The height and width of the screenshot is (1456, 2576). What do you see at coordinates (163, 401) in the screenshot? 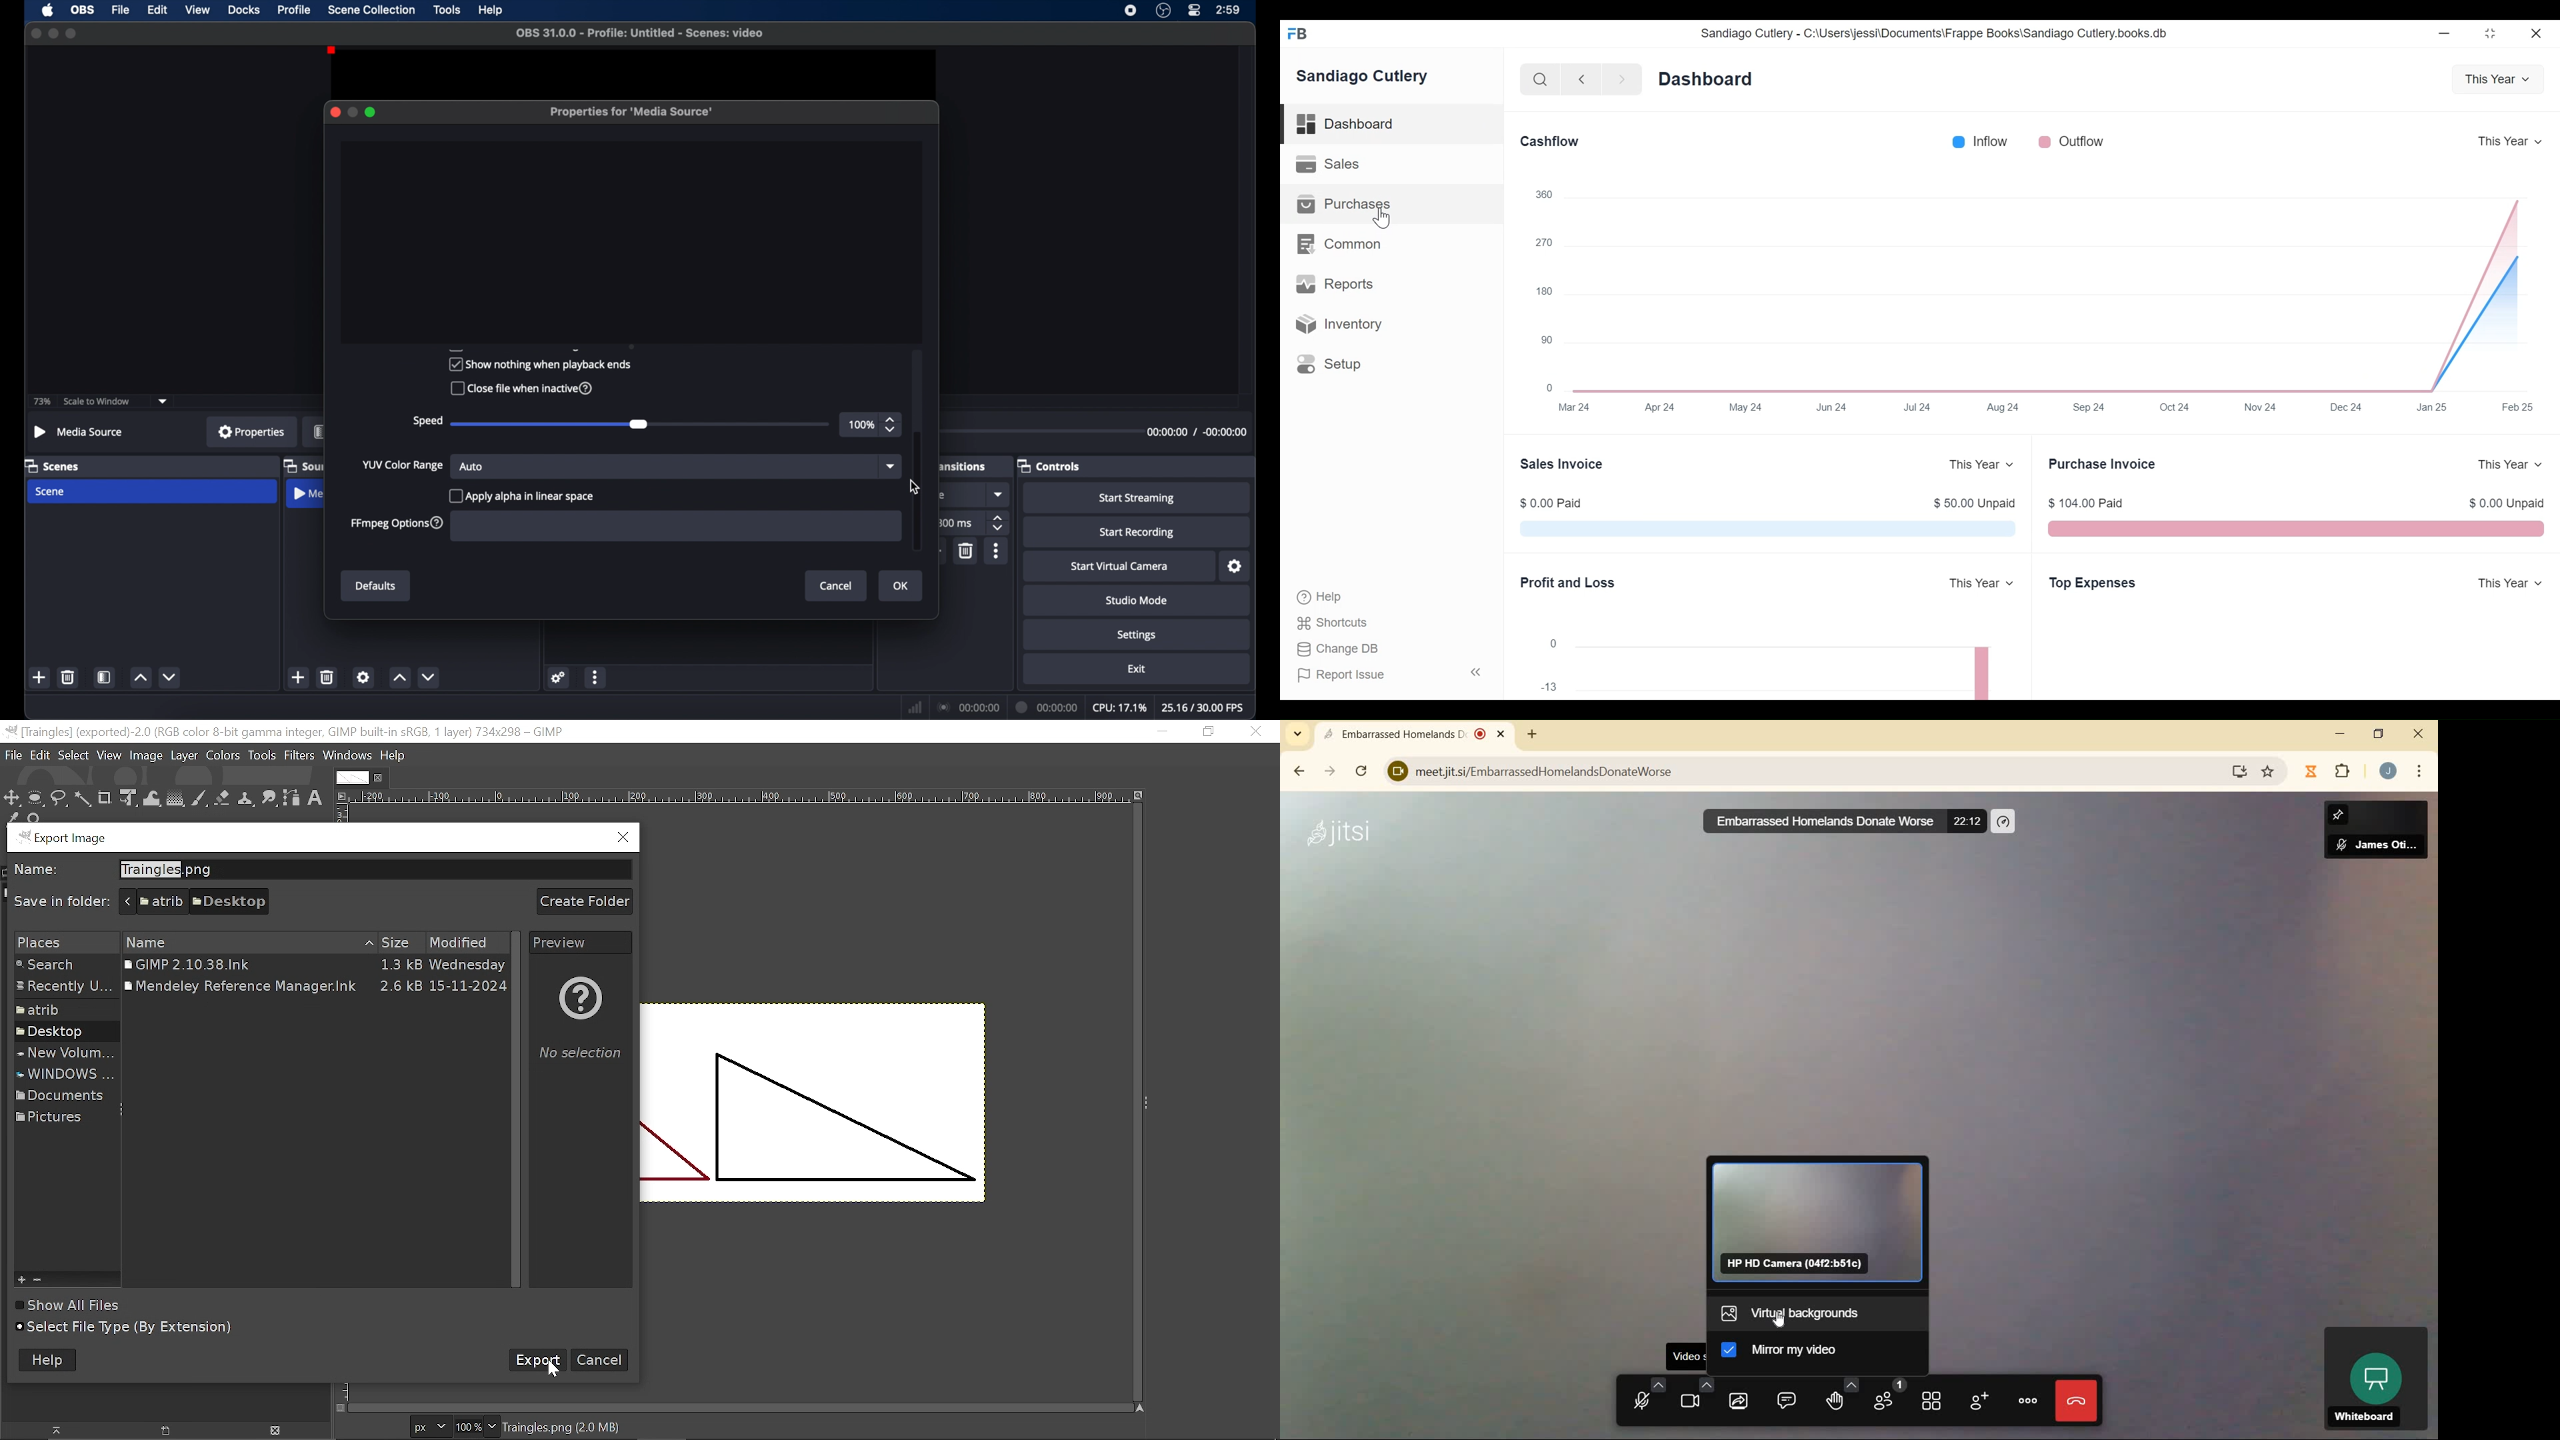
I see `dropdown` at bounding box center [163, 401].